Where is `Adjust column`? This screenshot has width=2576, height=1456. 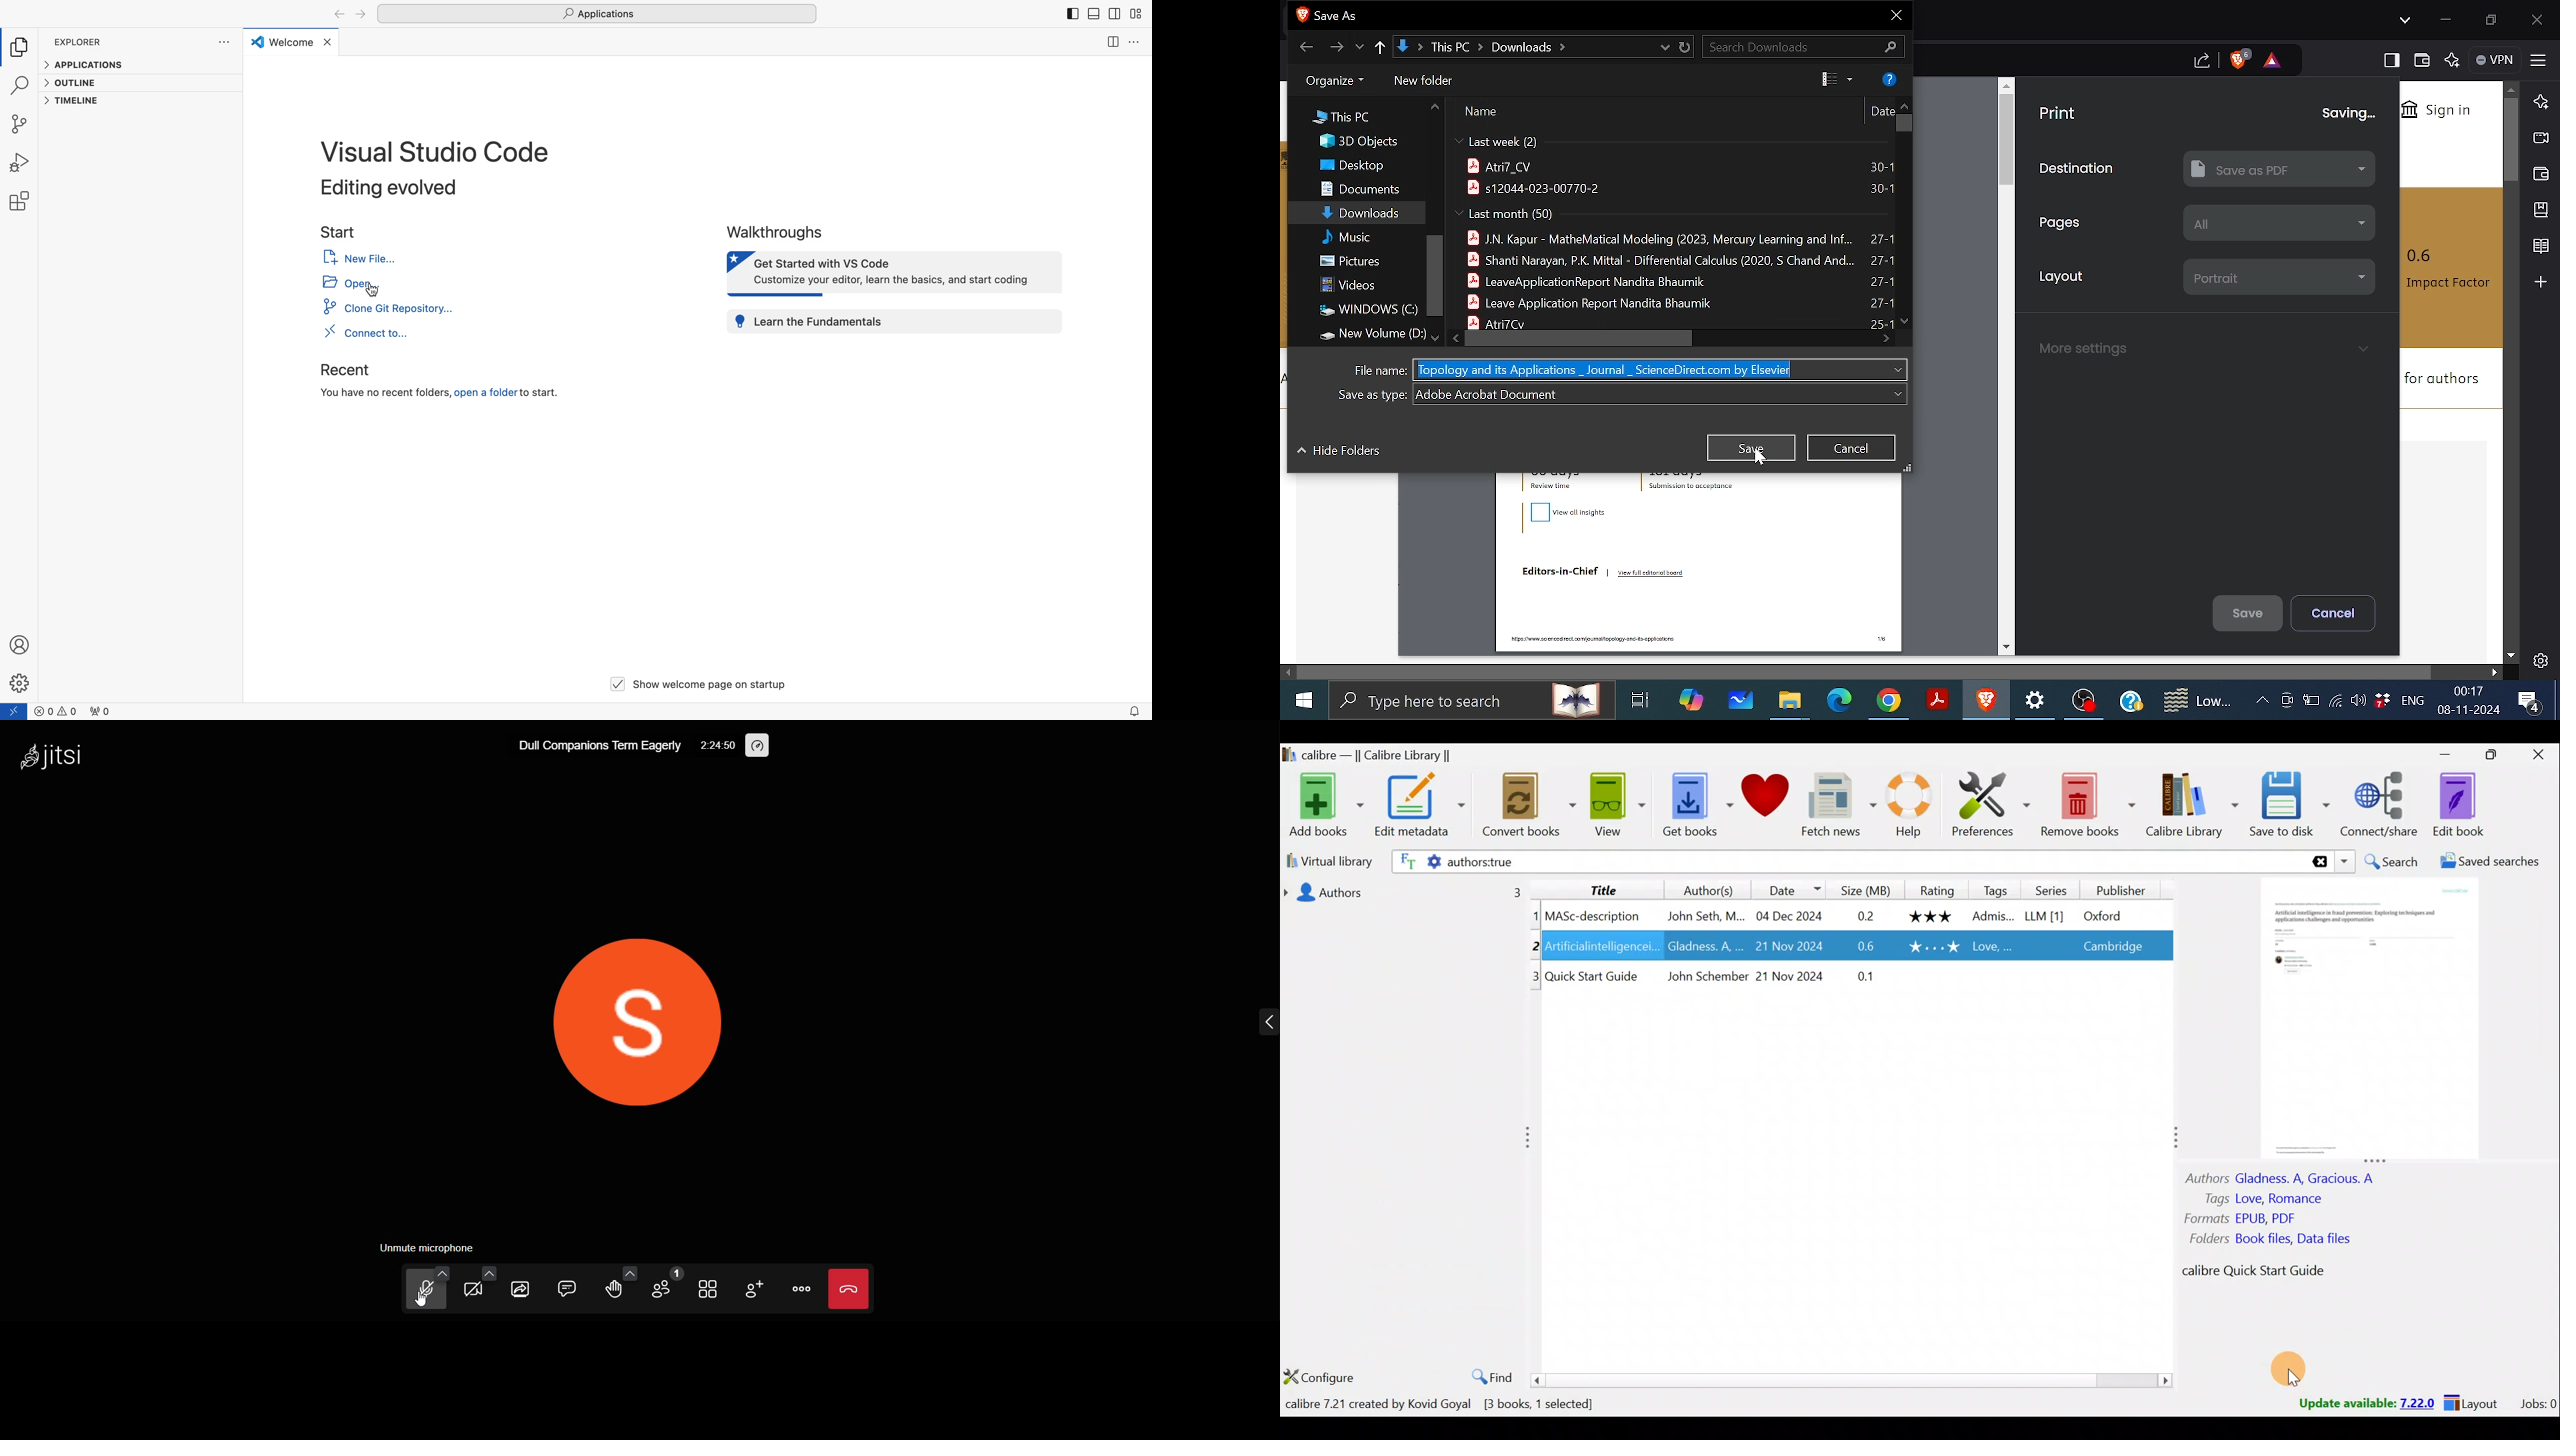 Adjust column is located at coordinates (2169, 1136).